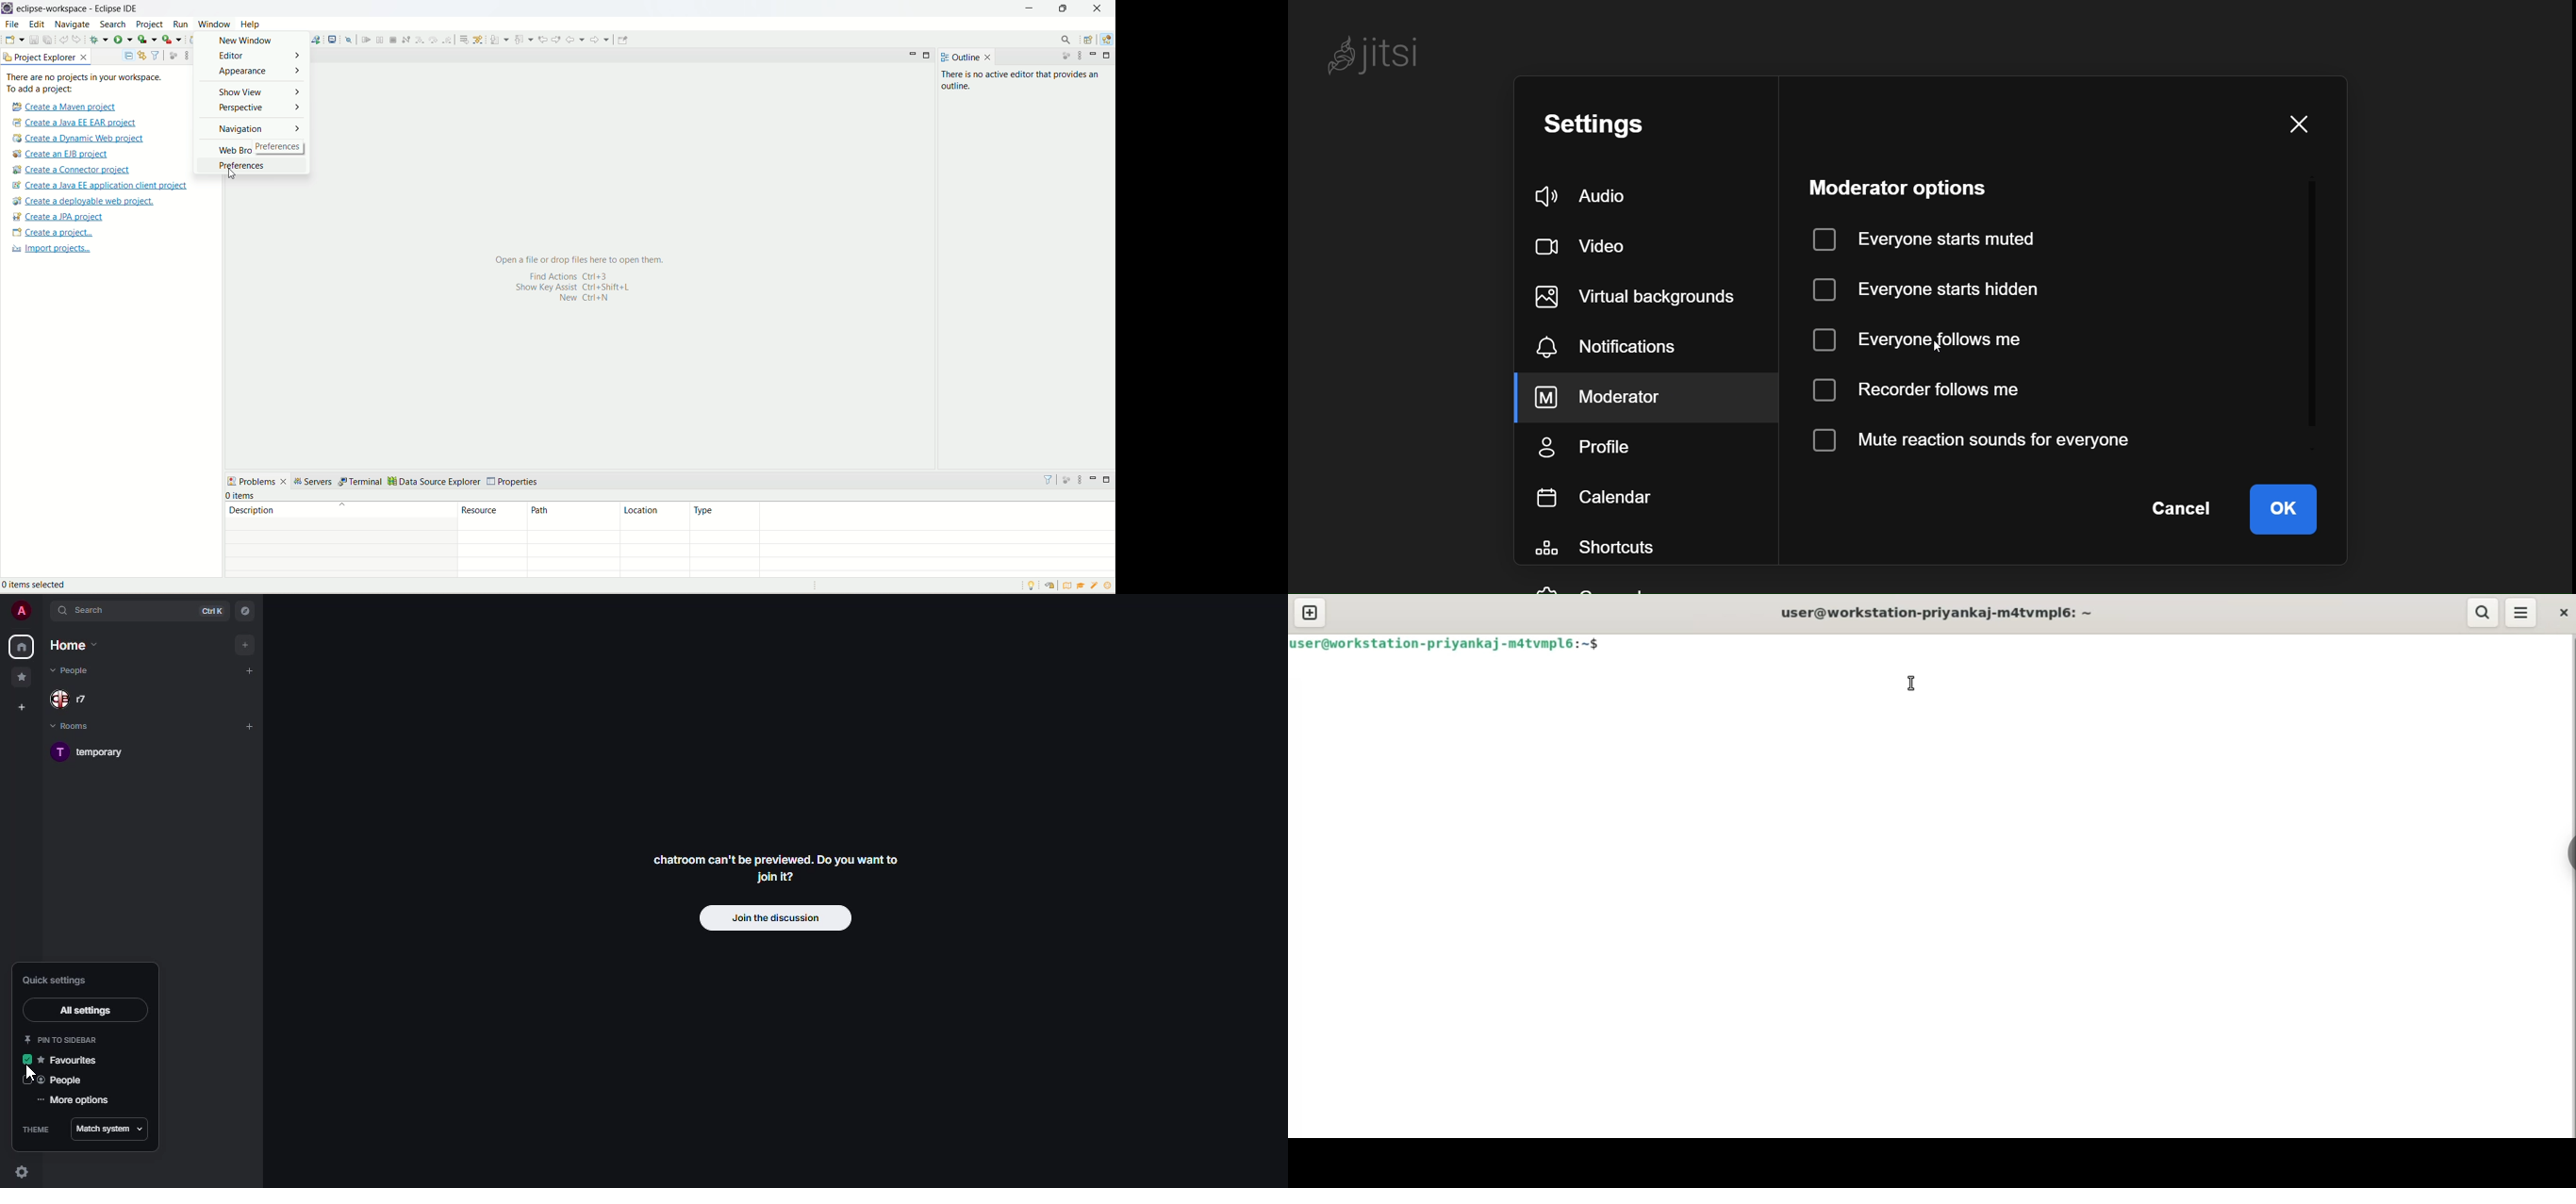 Image resolution: width=2576 pixels, height=1204 pixels. Describe the element at coordinates (564, 275) in the screenshot. I see `Find Actions Ctrl+3` at that location.